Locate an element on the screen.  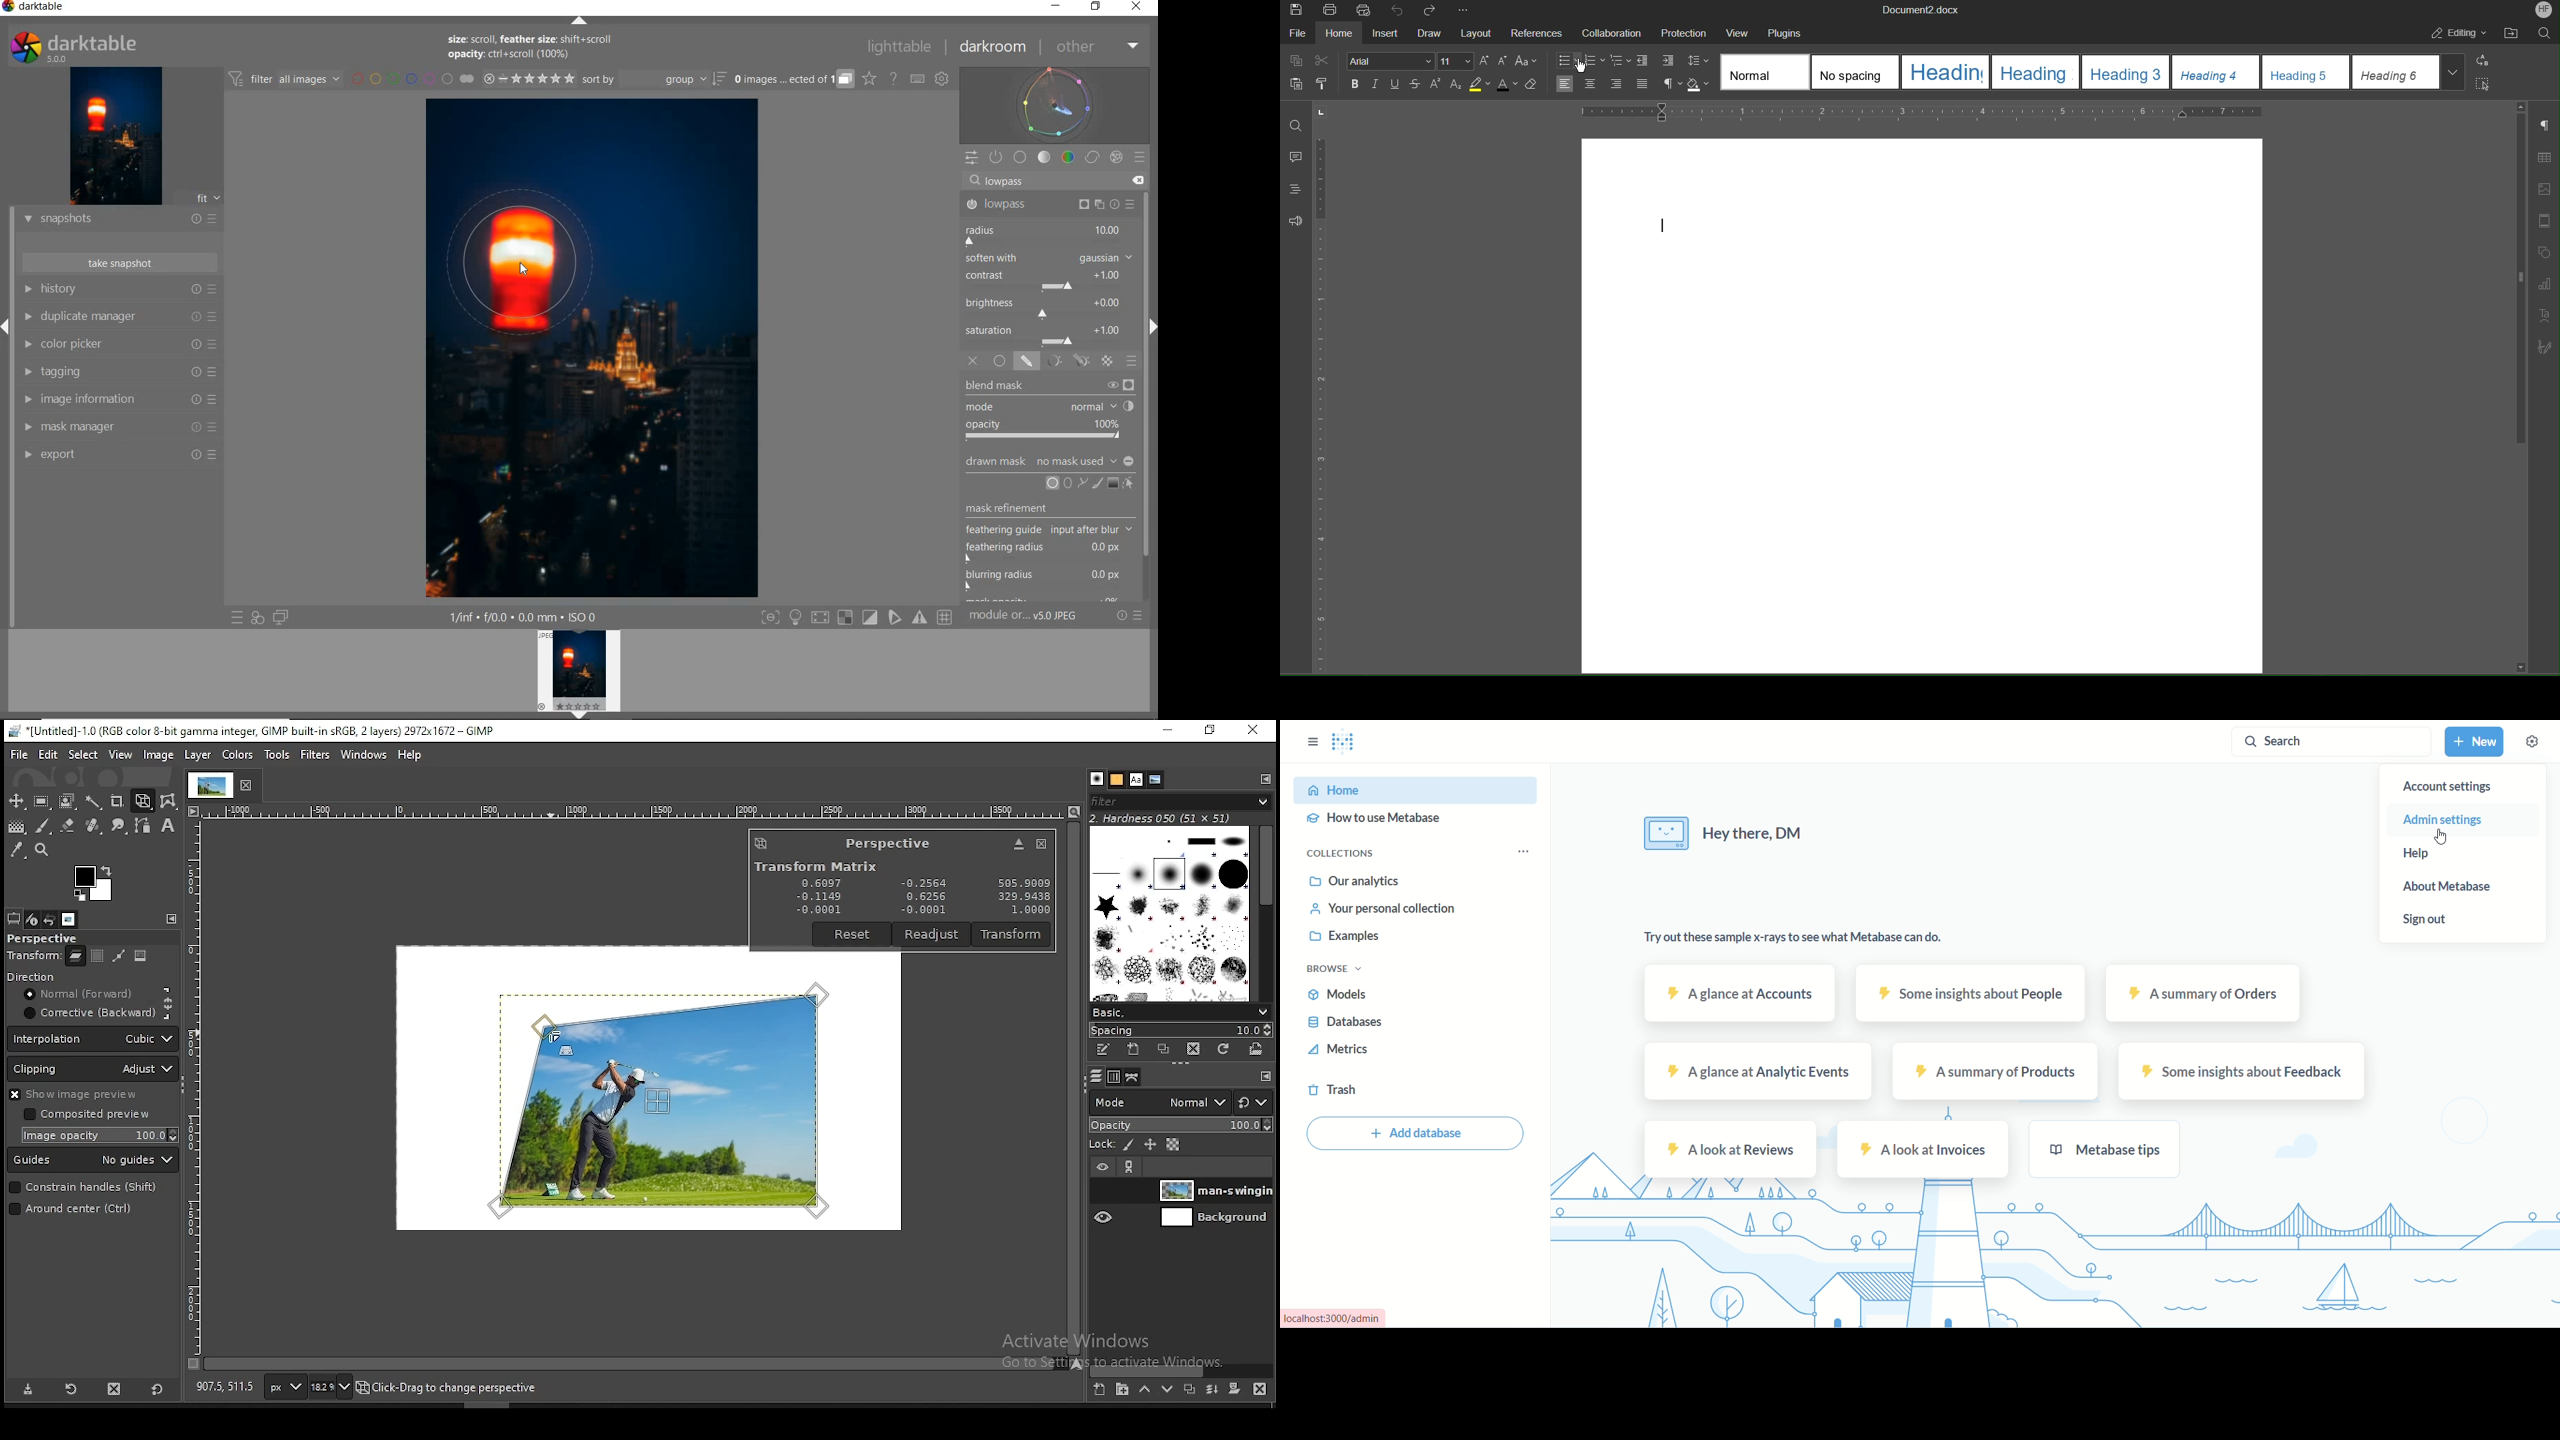
unified transform tool is located at coordinates (144, 801).